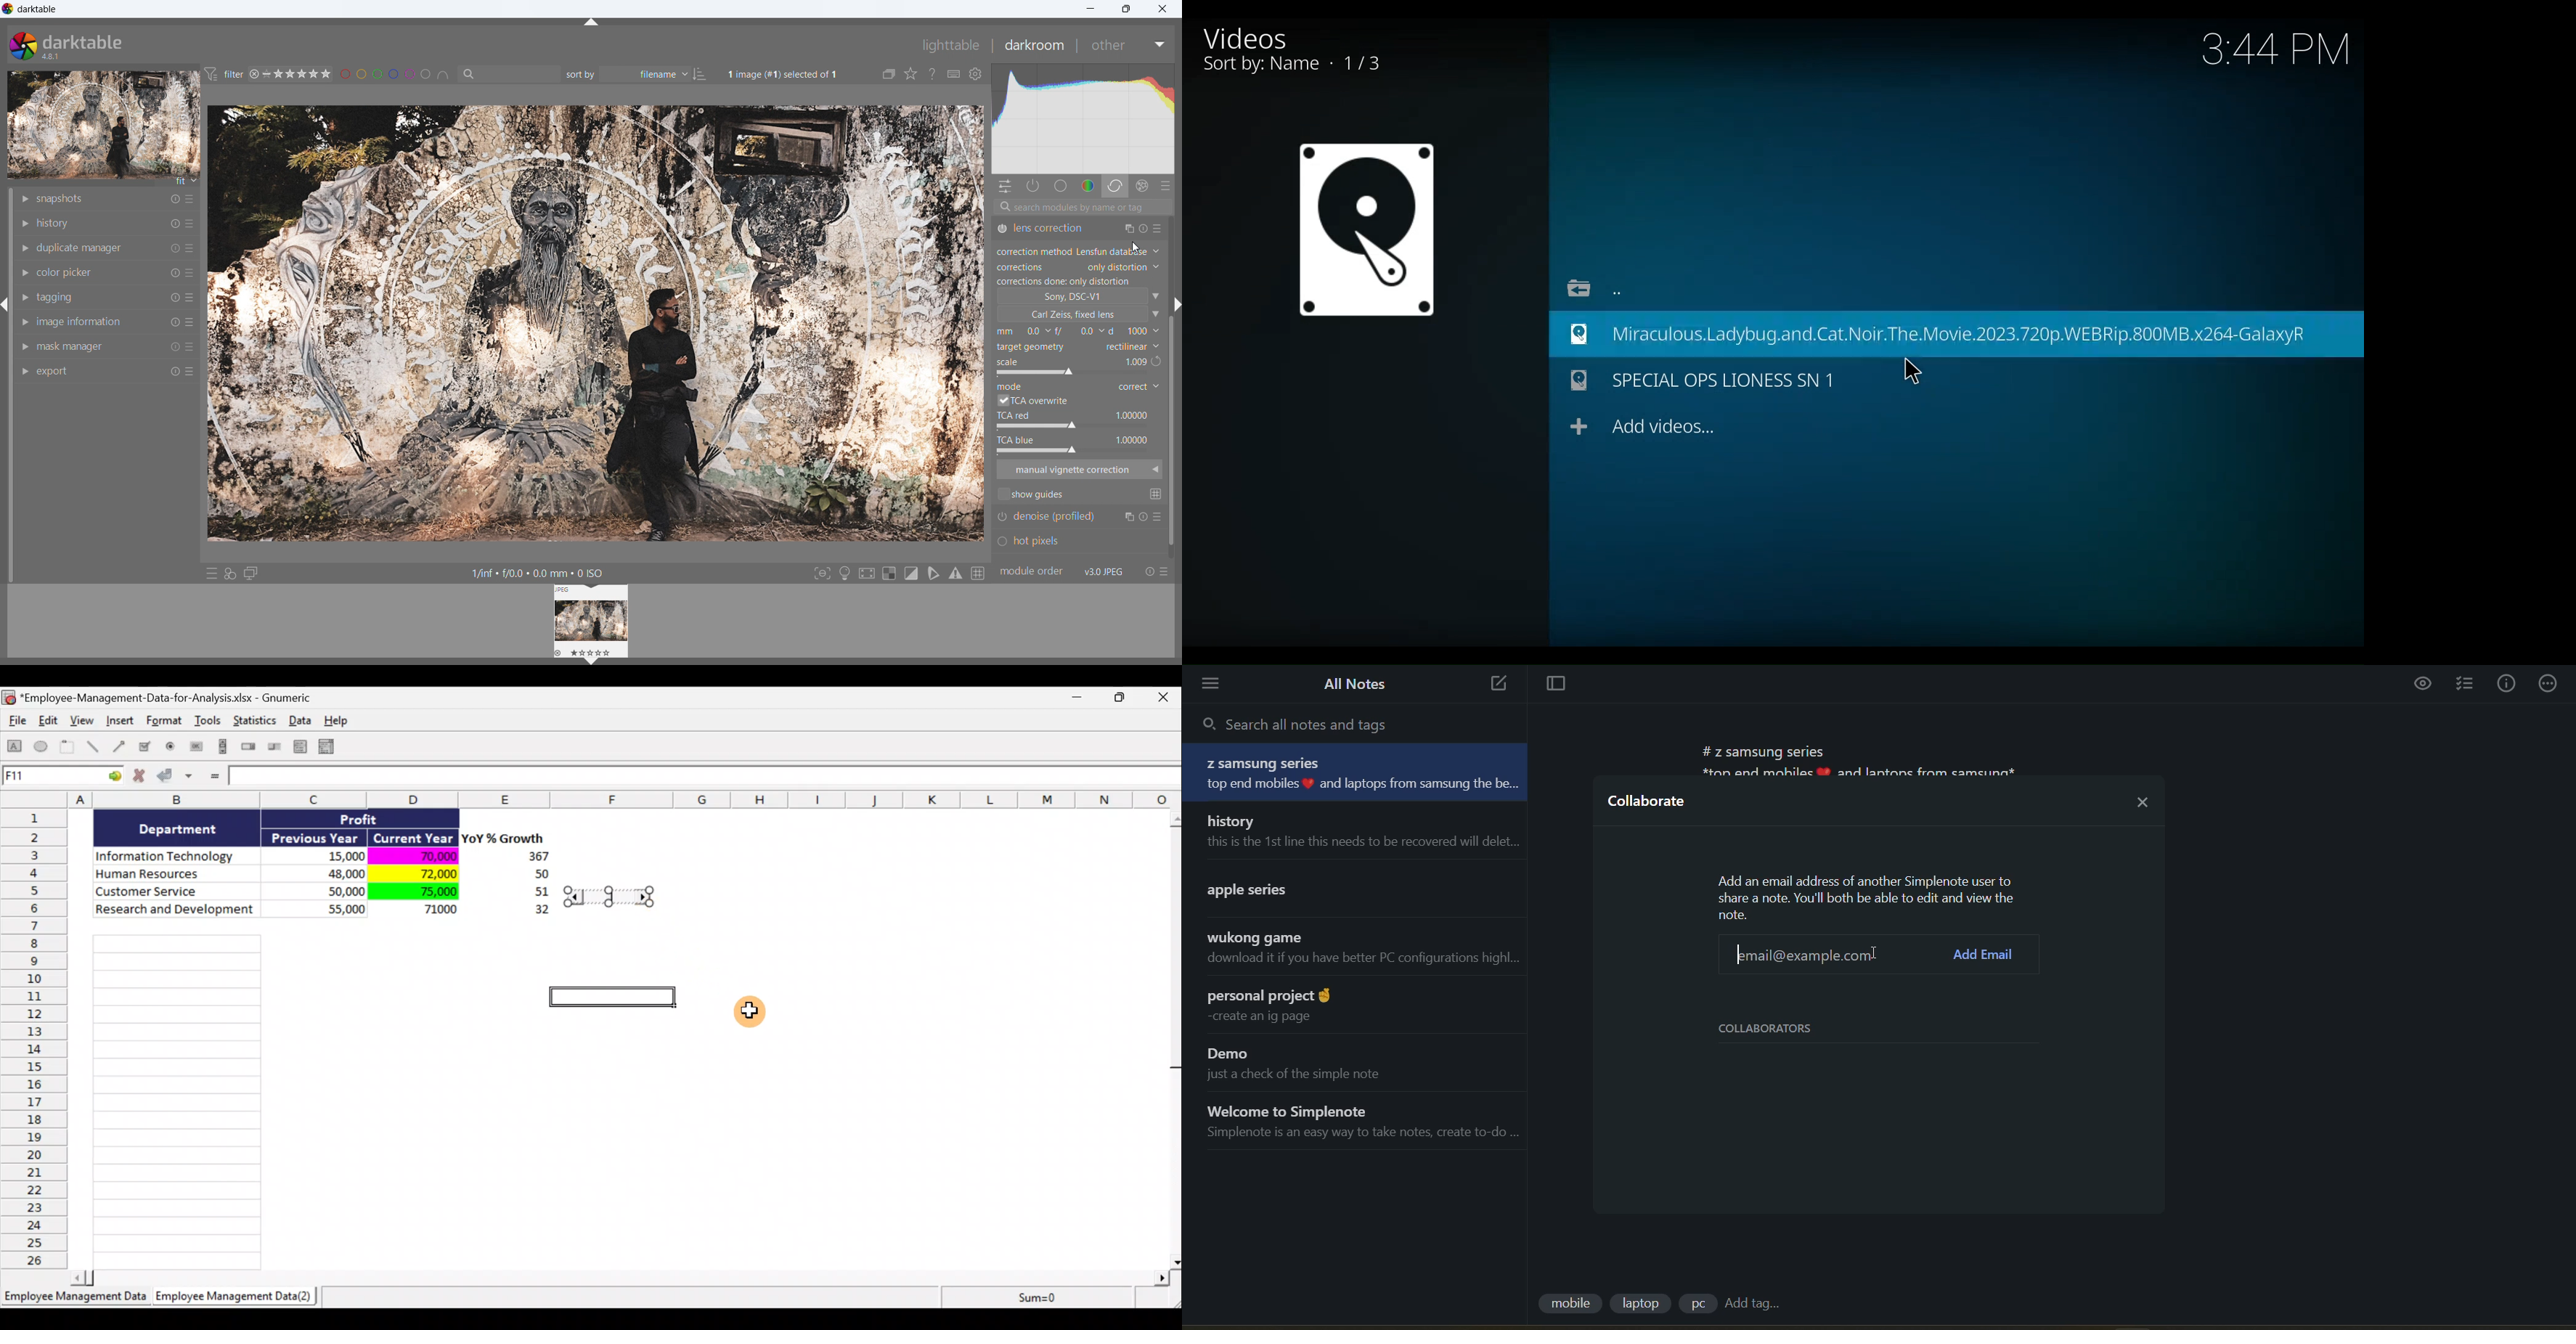 Image resolution: width=2576 pixels, height=1344 pixels. I want to click on ascending/descending, so click(701, 74).